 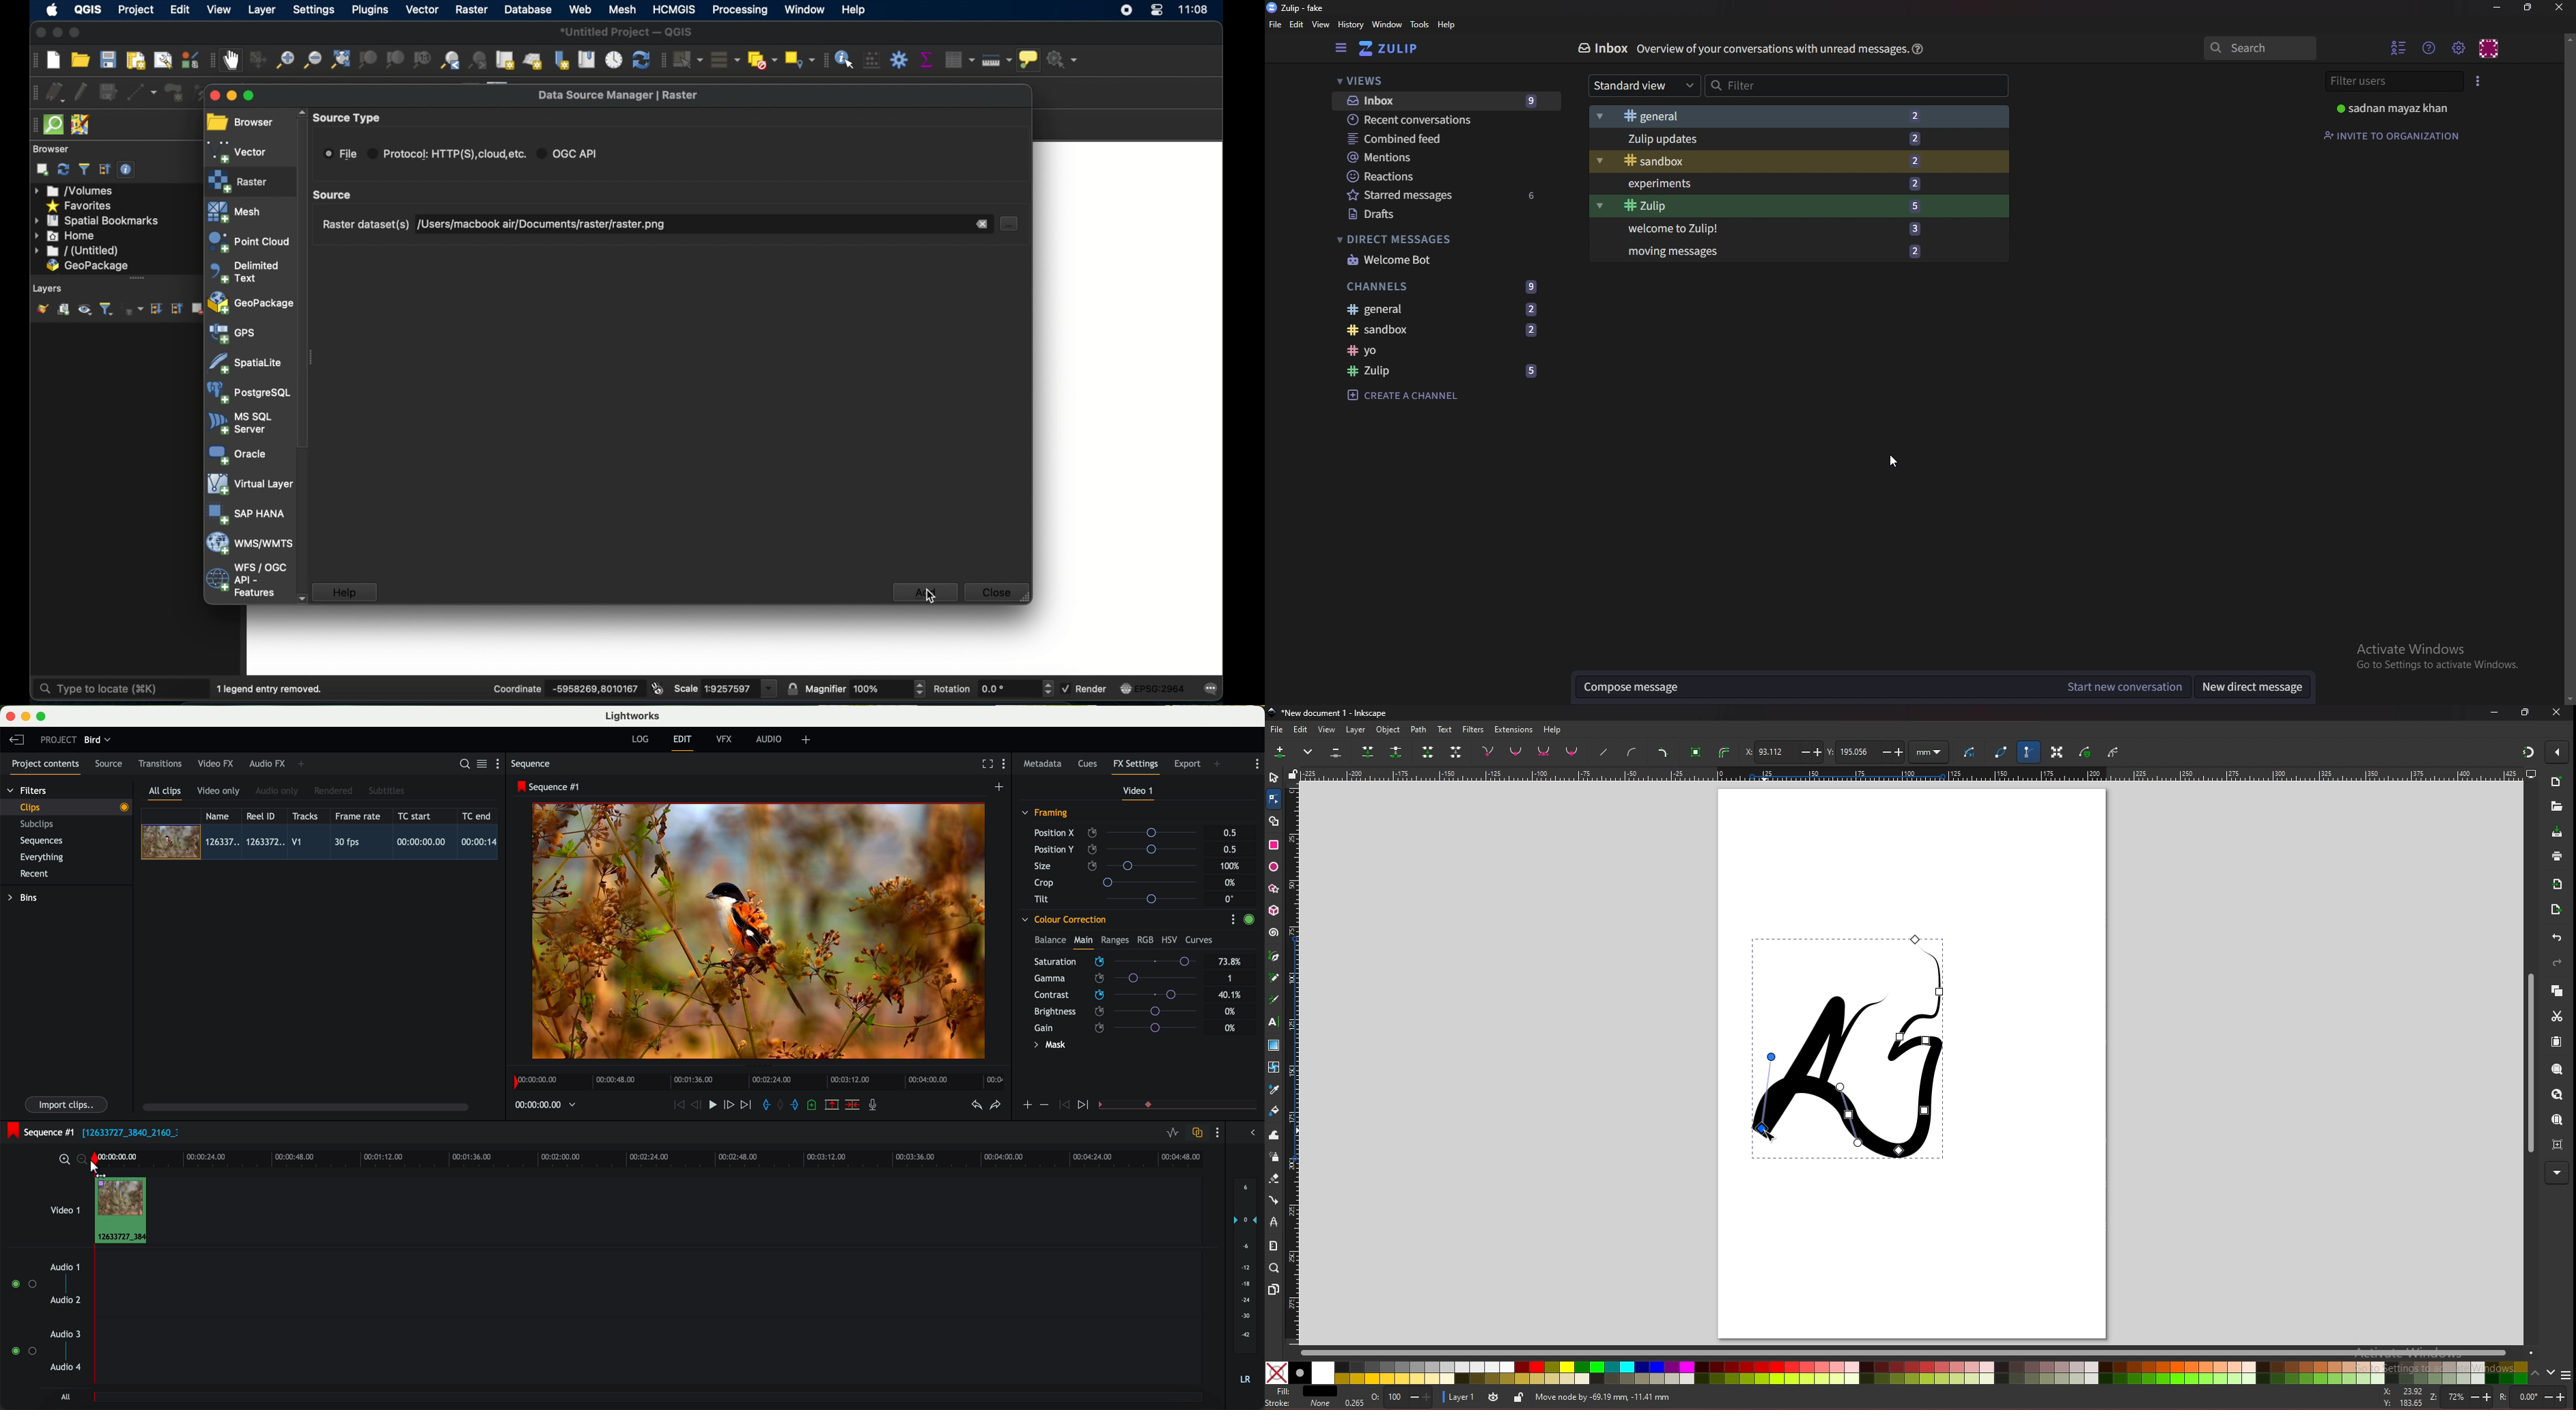 I want to click on HSV, so click(x=1169, y=939).